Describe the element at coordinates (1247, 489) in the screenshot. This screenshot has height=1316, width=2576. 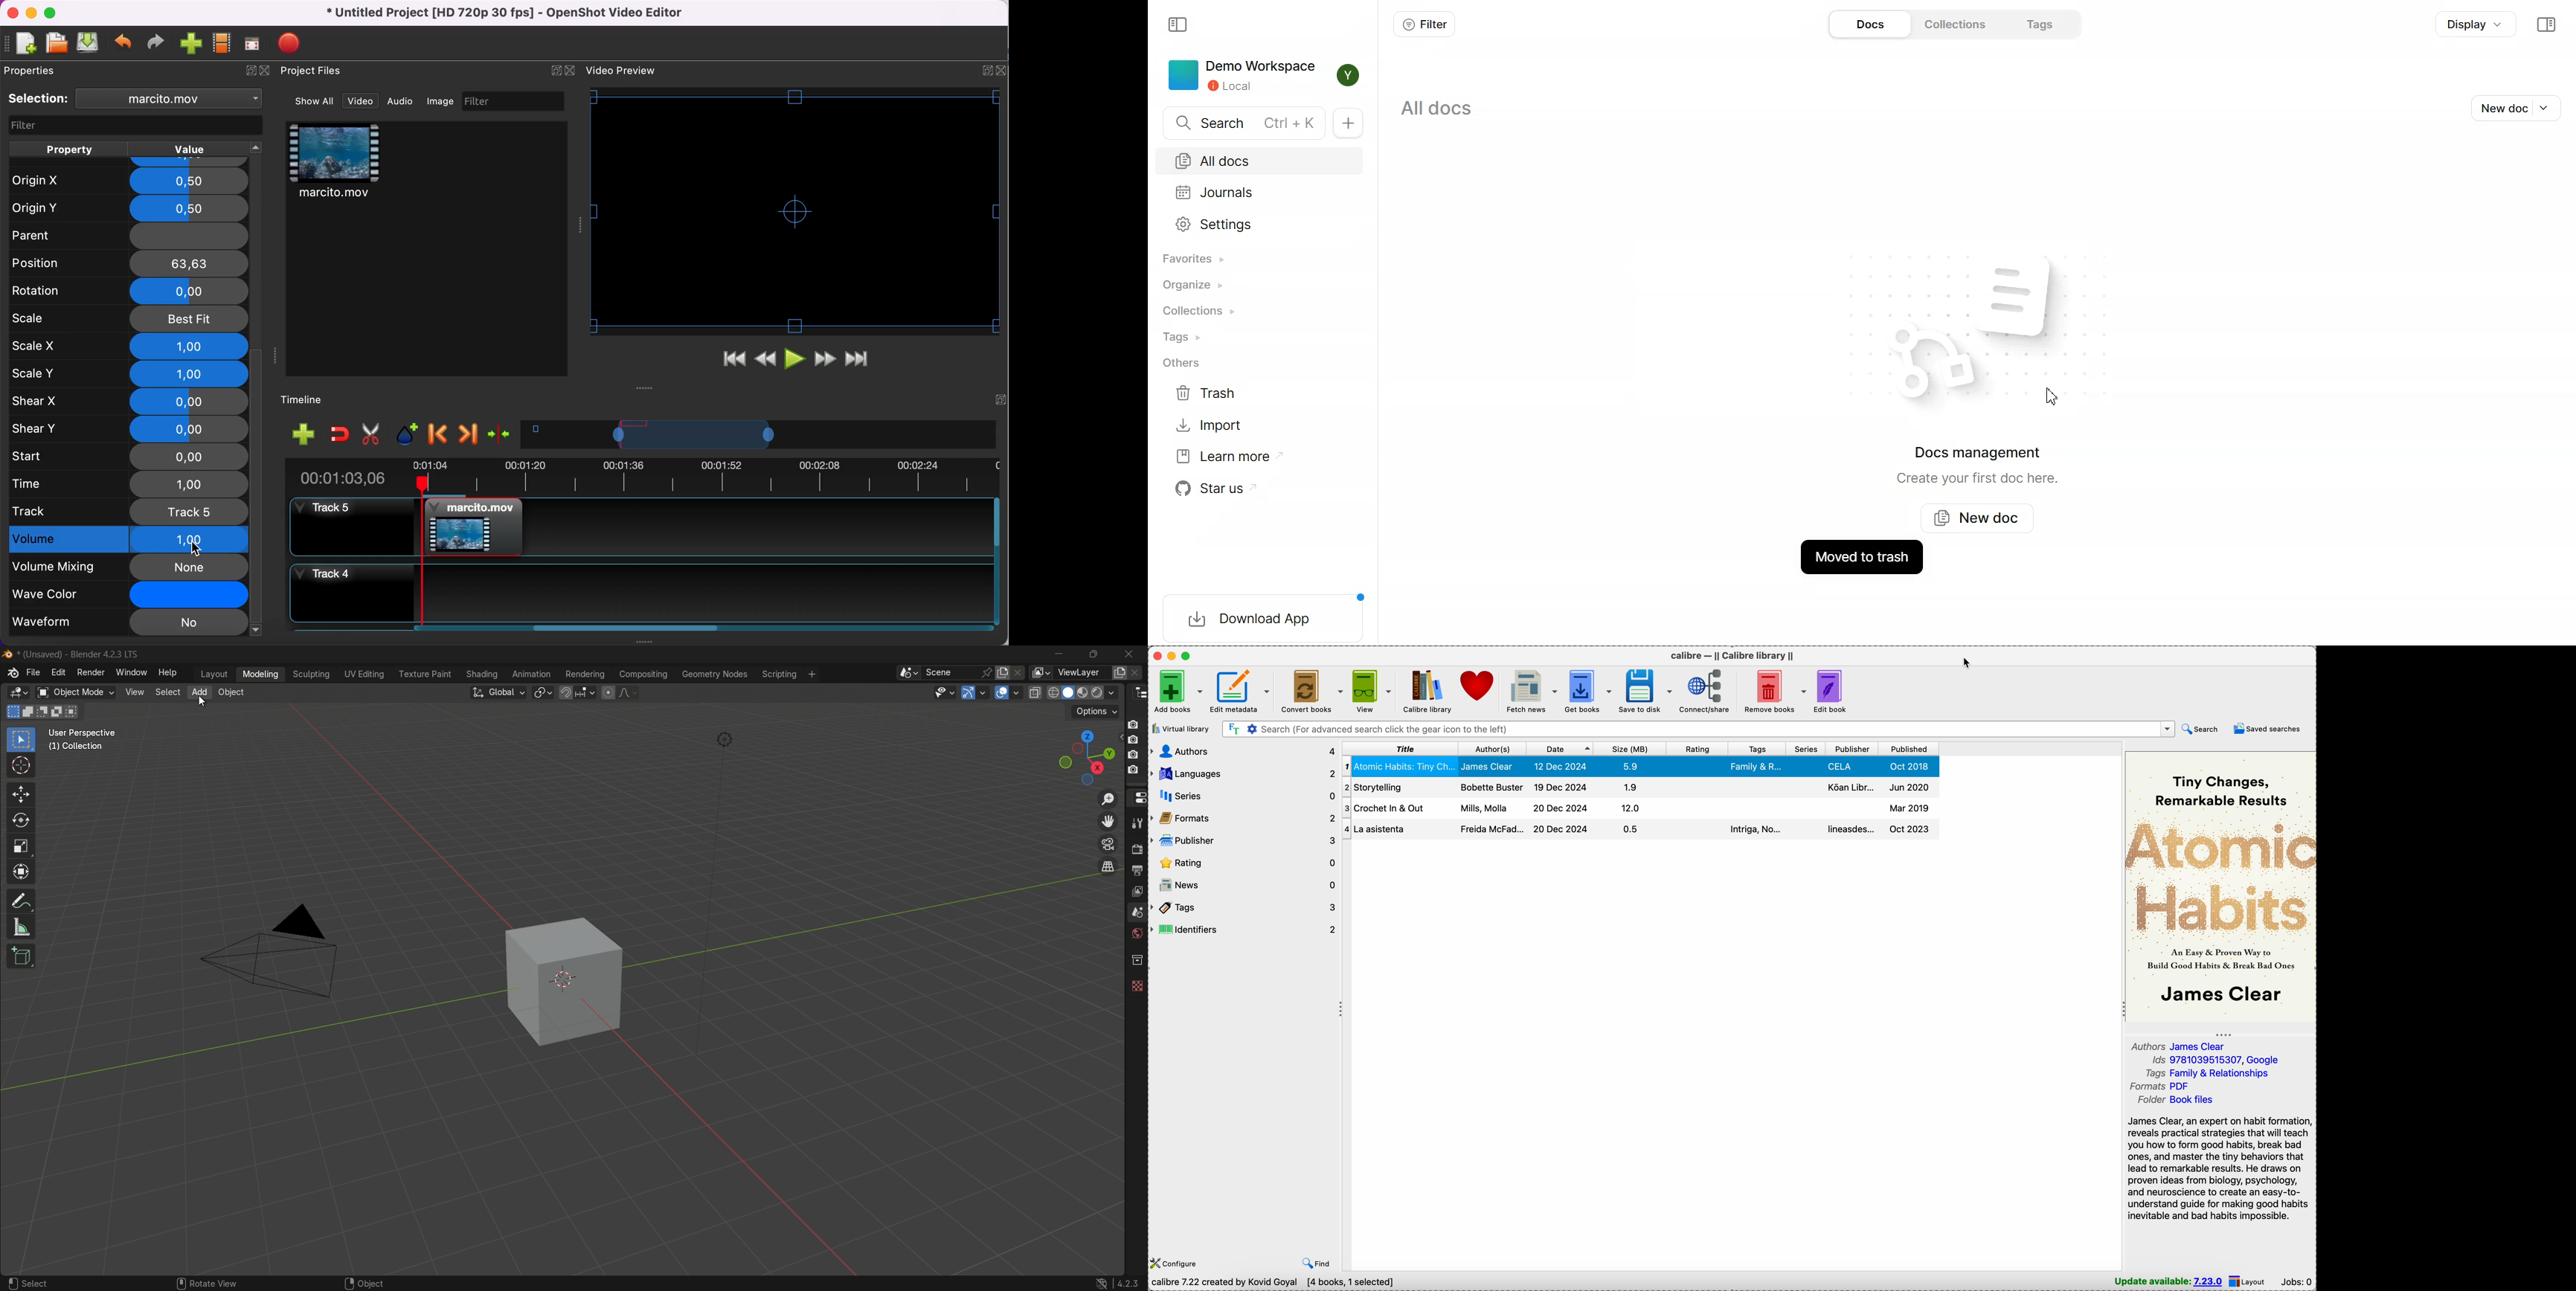
I see `Star us` at that location.